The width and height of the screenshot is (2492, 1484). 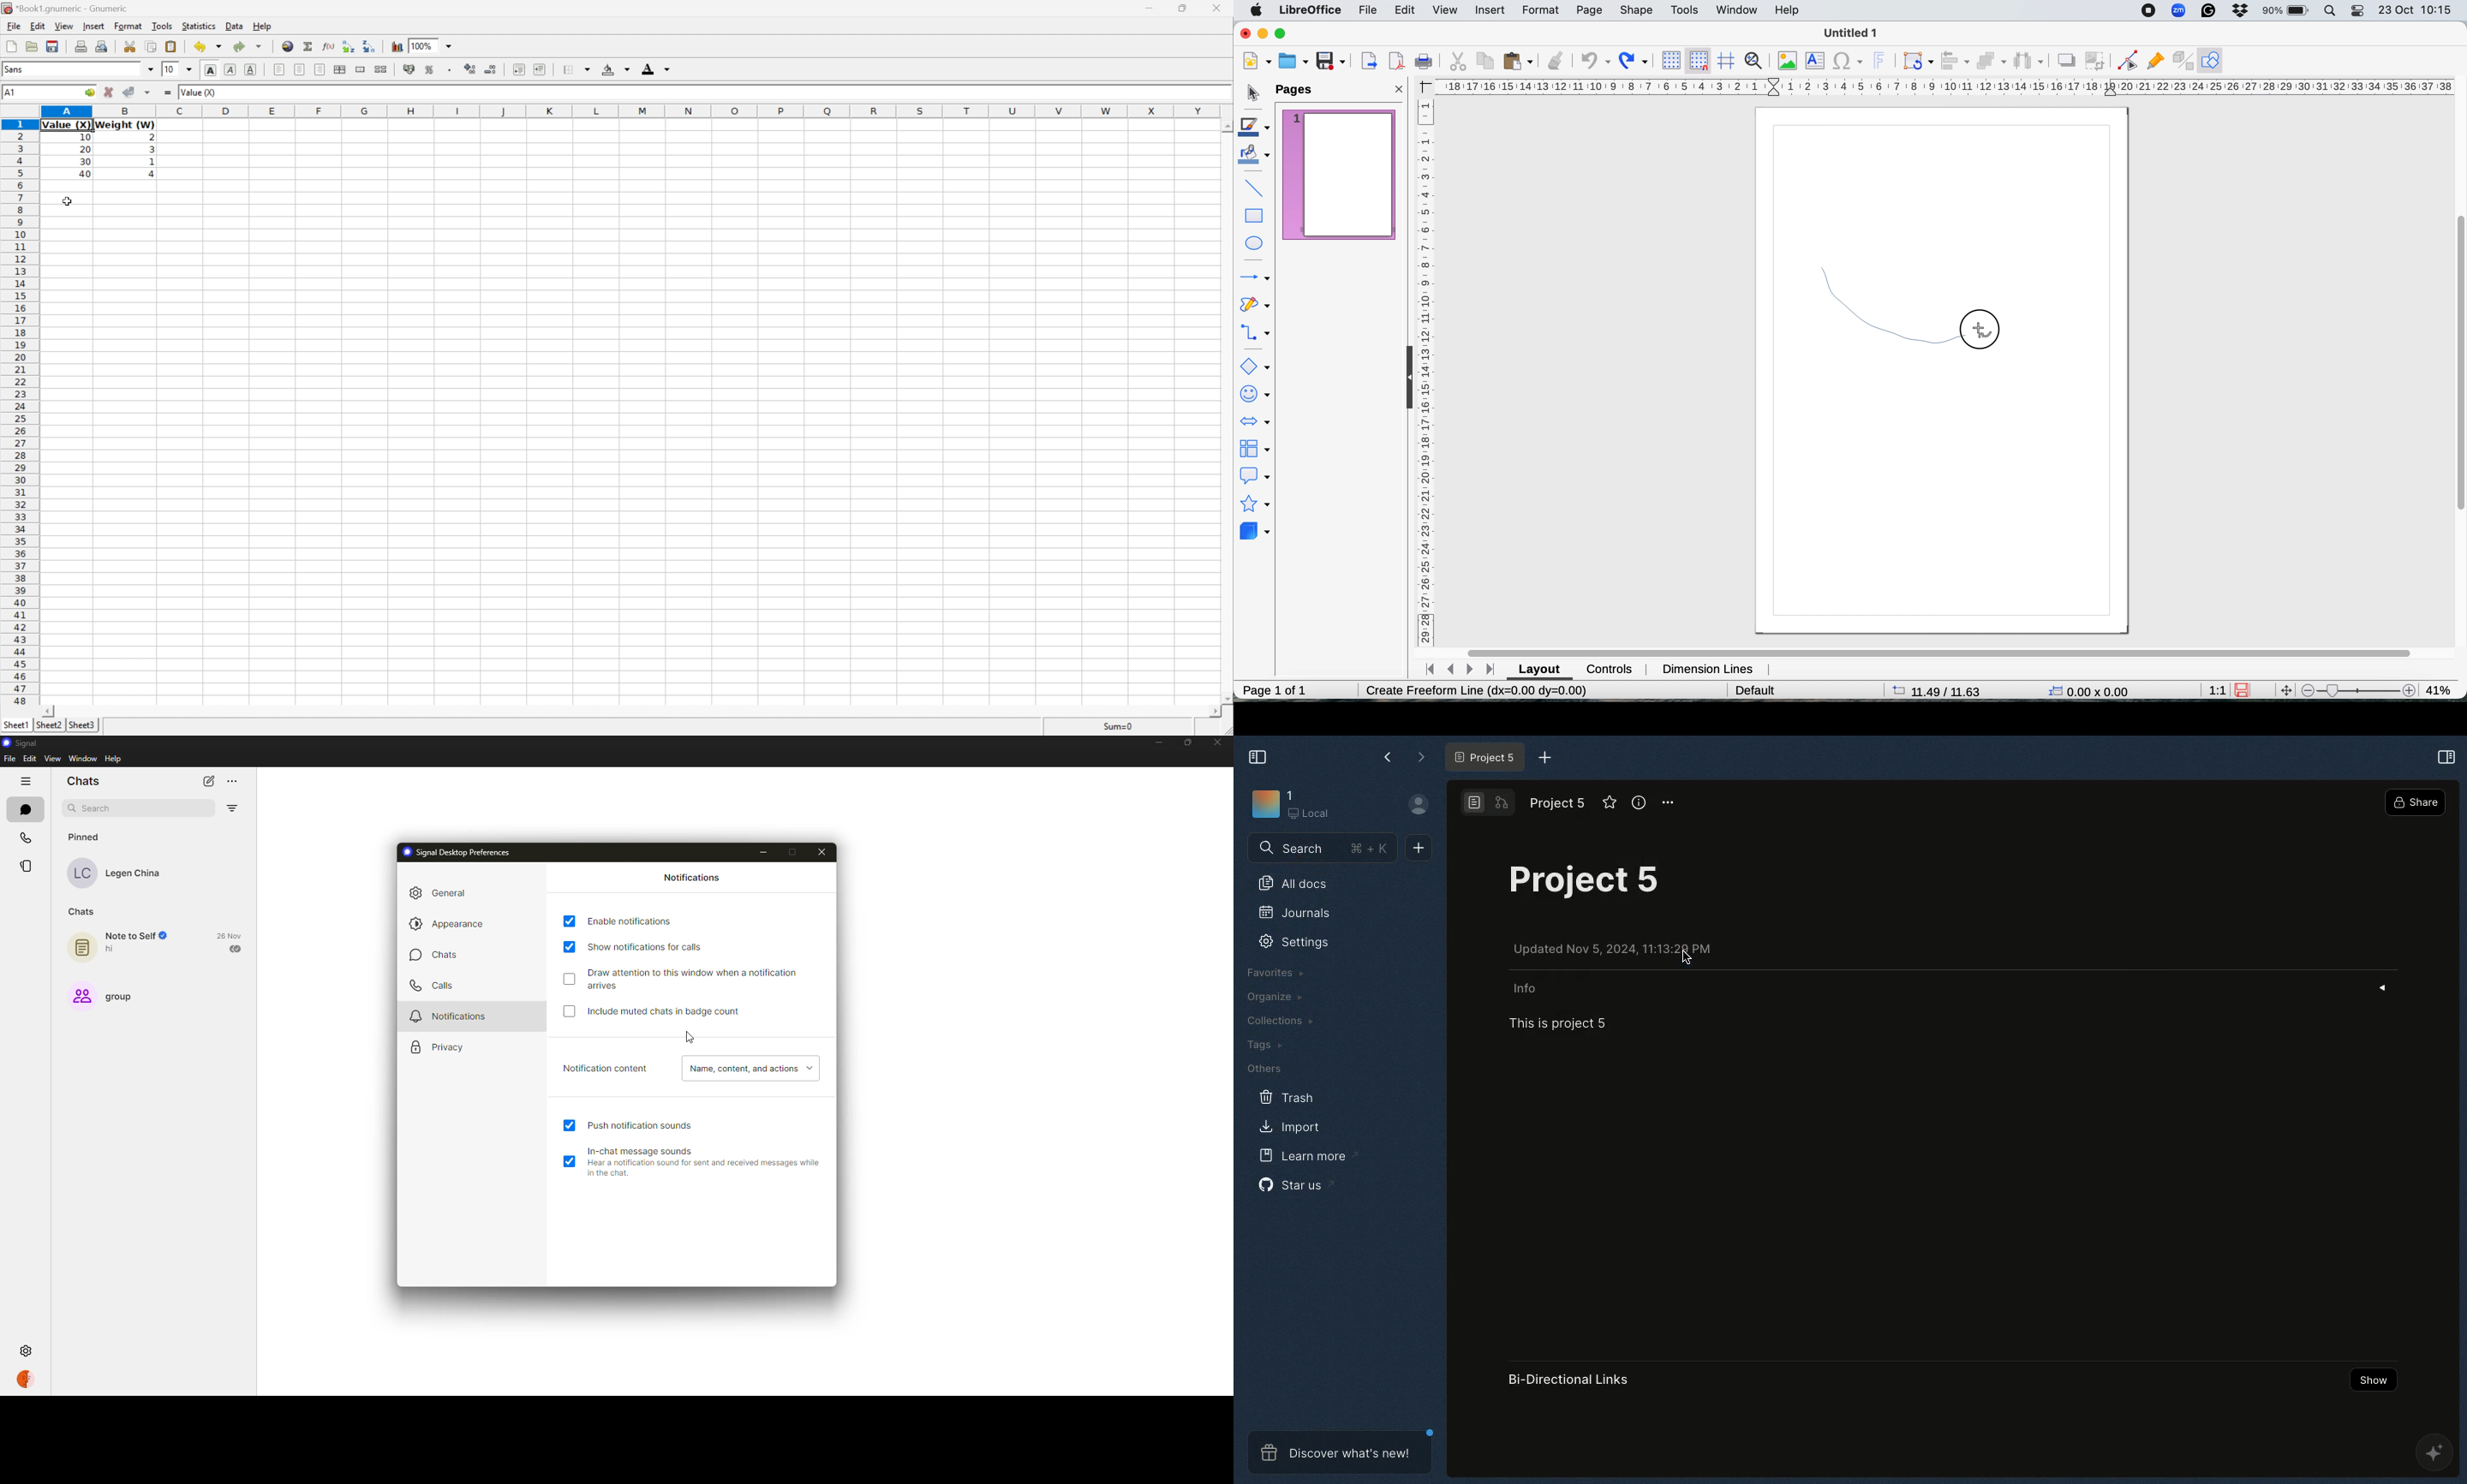 What do you see at coordinates (1424, 61) in the screenshot?
I see `print` at bounding box center [1424, 61].